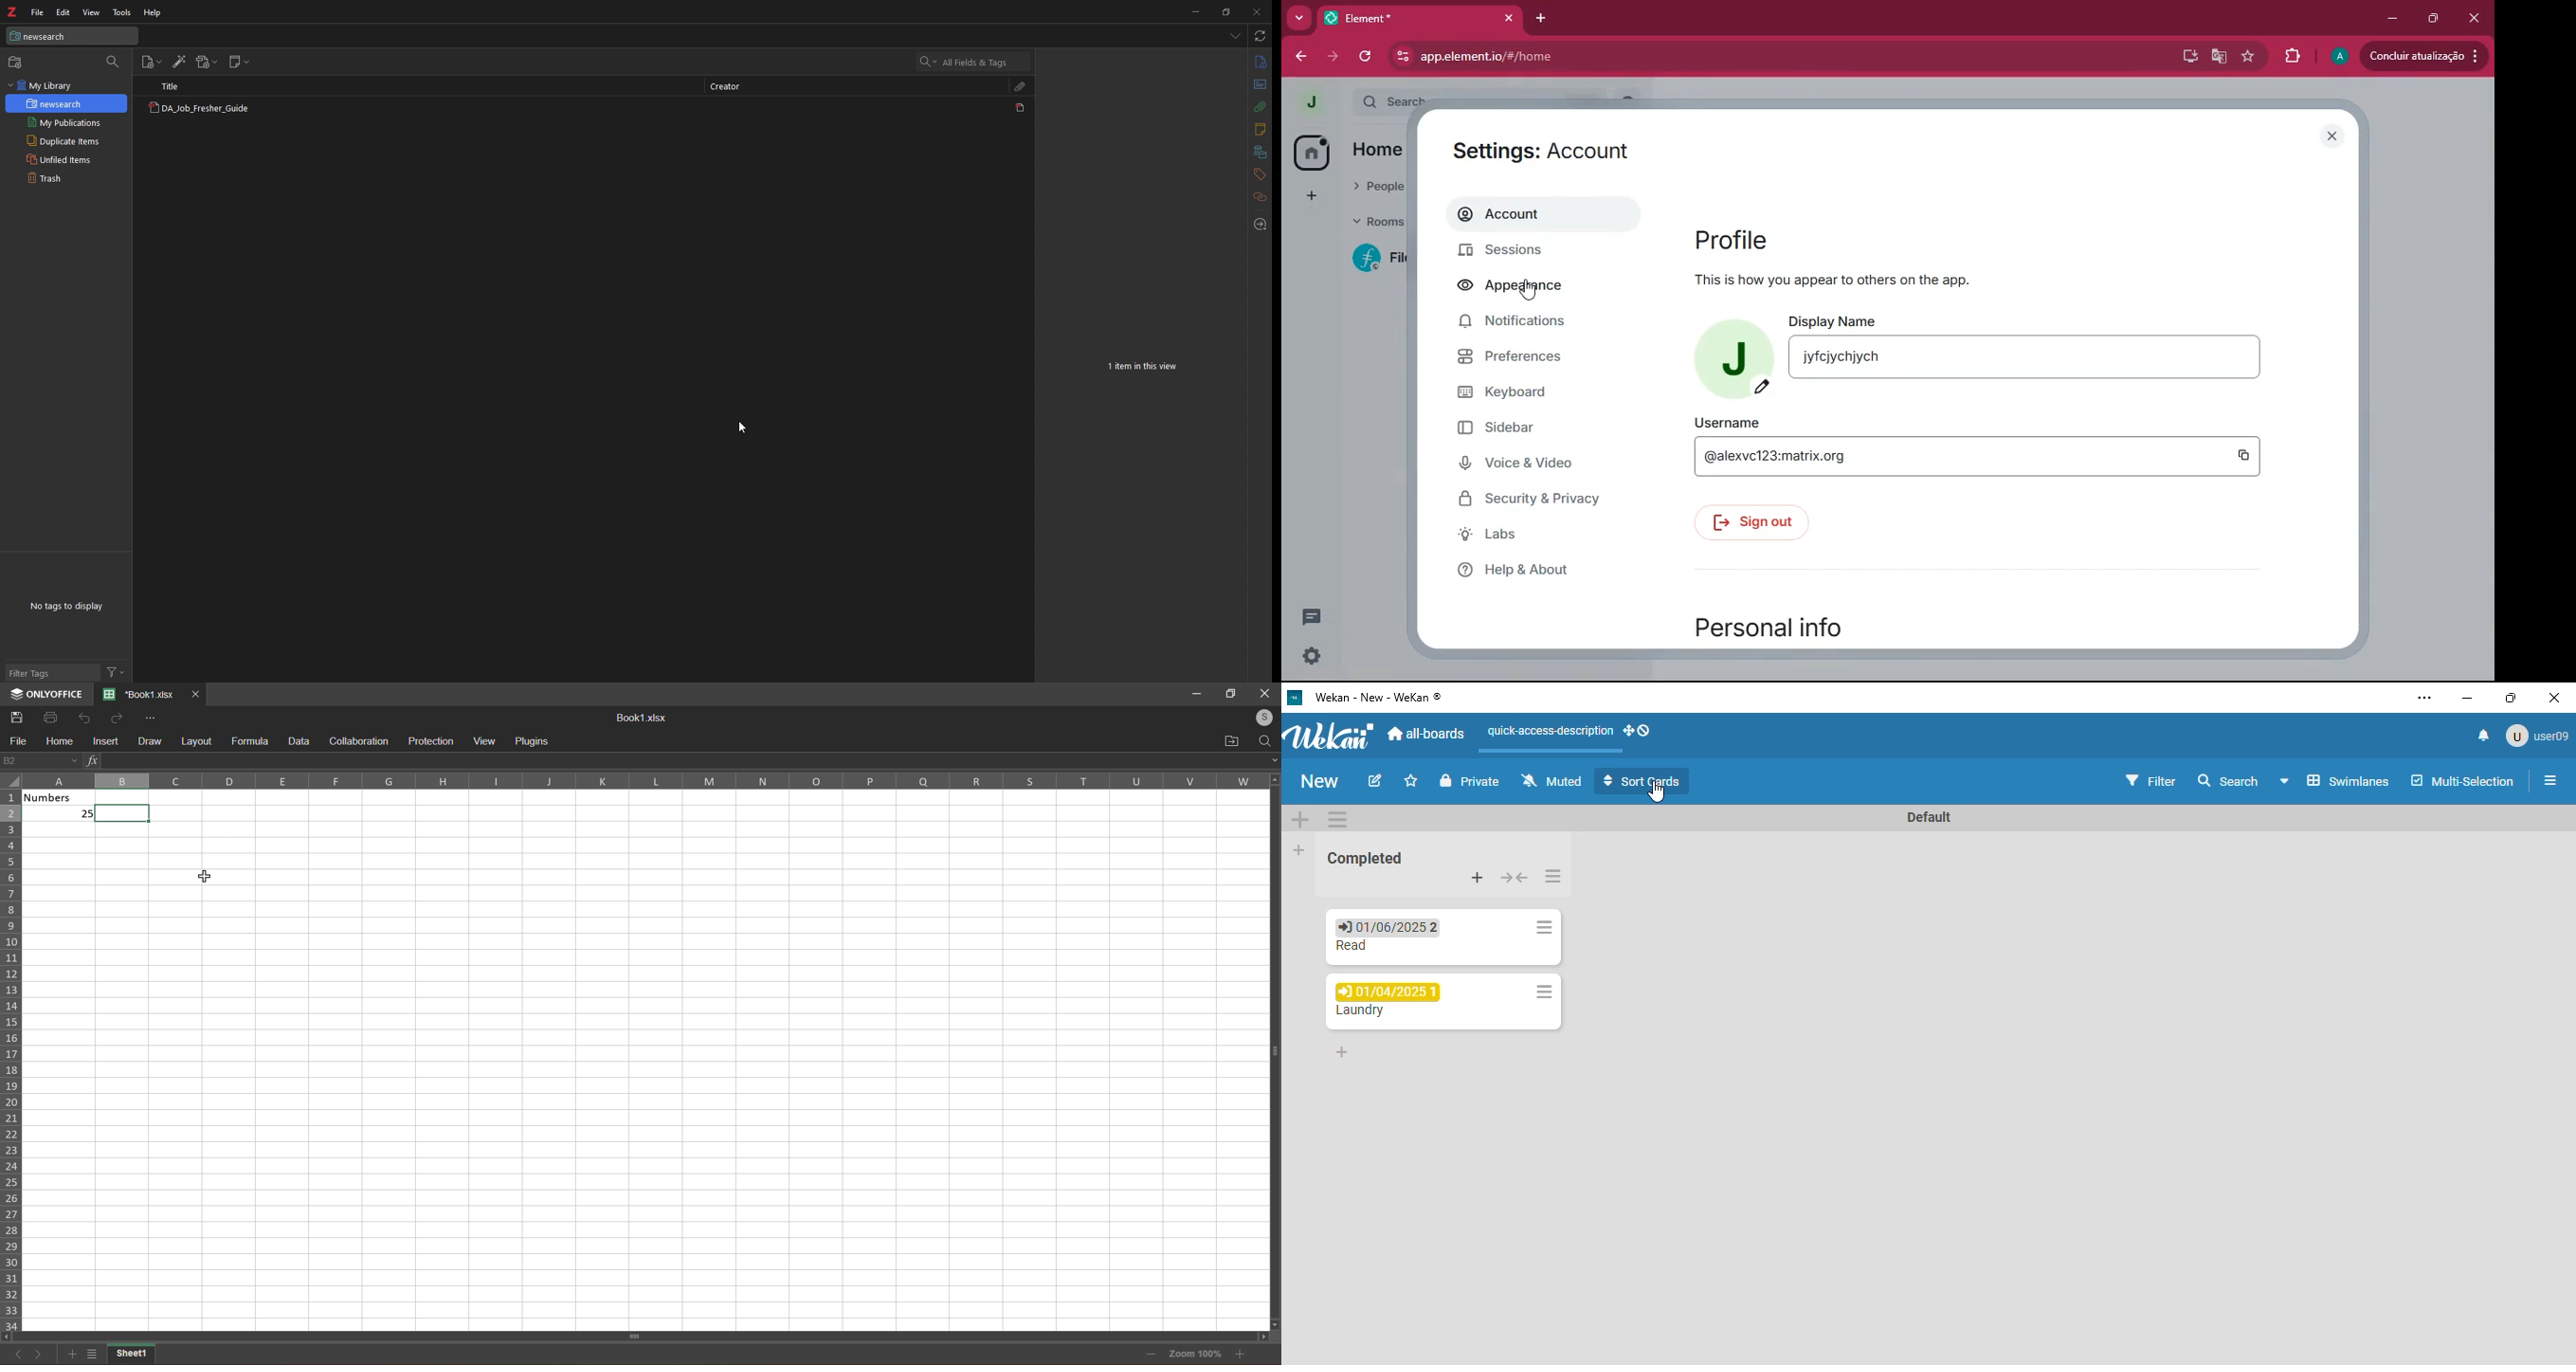  Describe the element at coordinates (1309, 152) in the screenshot. I see `home` at that location.